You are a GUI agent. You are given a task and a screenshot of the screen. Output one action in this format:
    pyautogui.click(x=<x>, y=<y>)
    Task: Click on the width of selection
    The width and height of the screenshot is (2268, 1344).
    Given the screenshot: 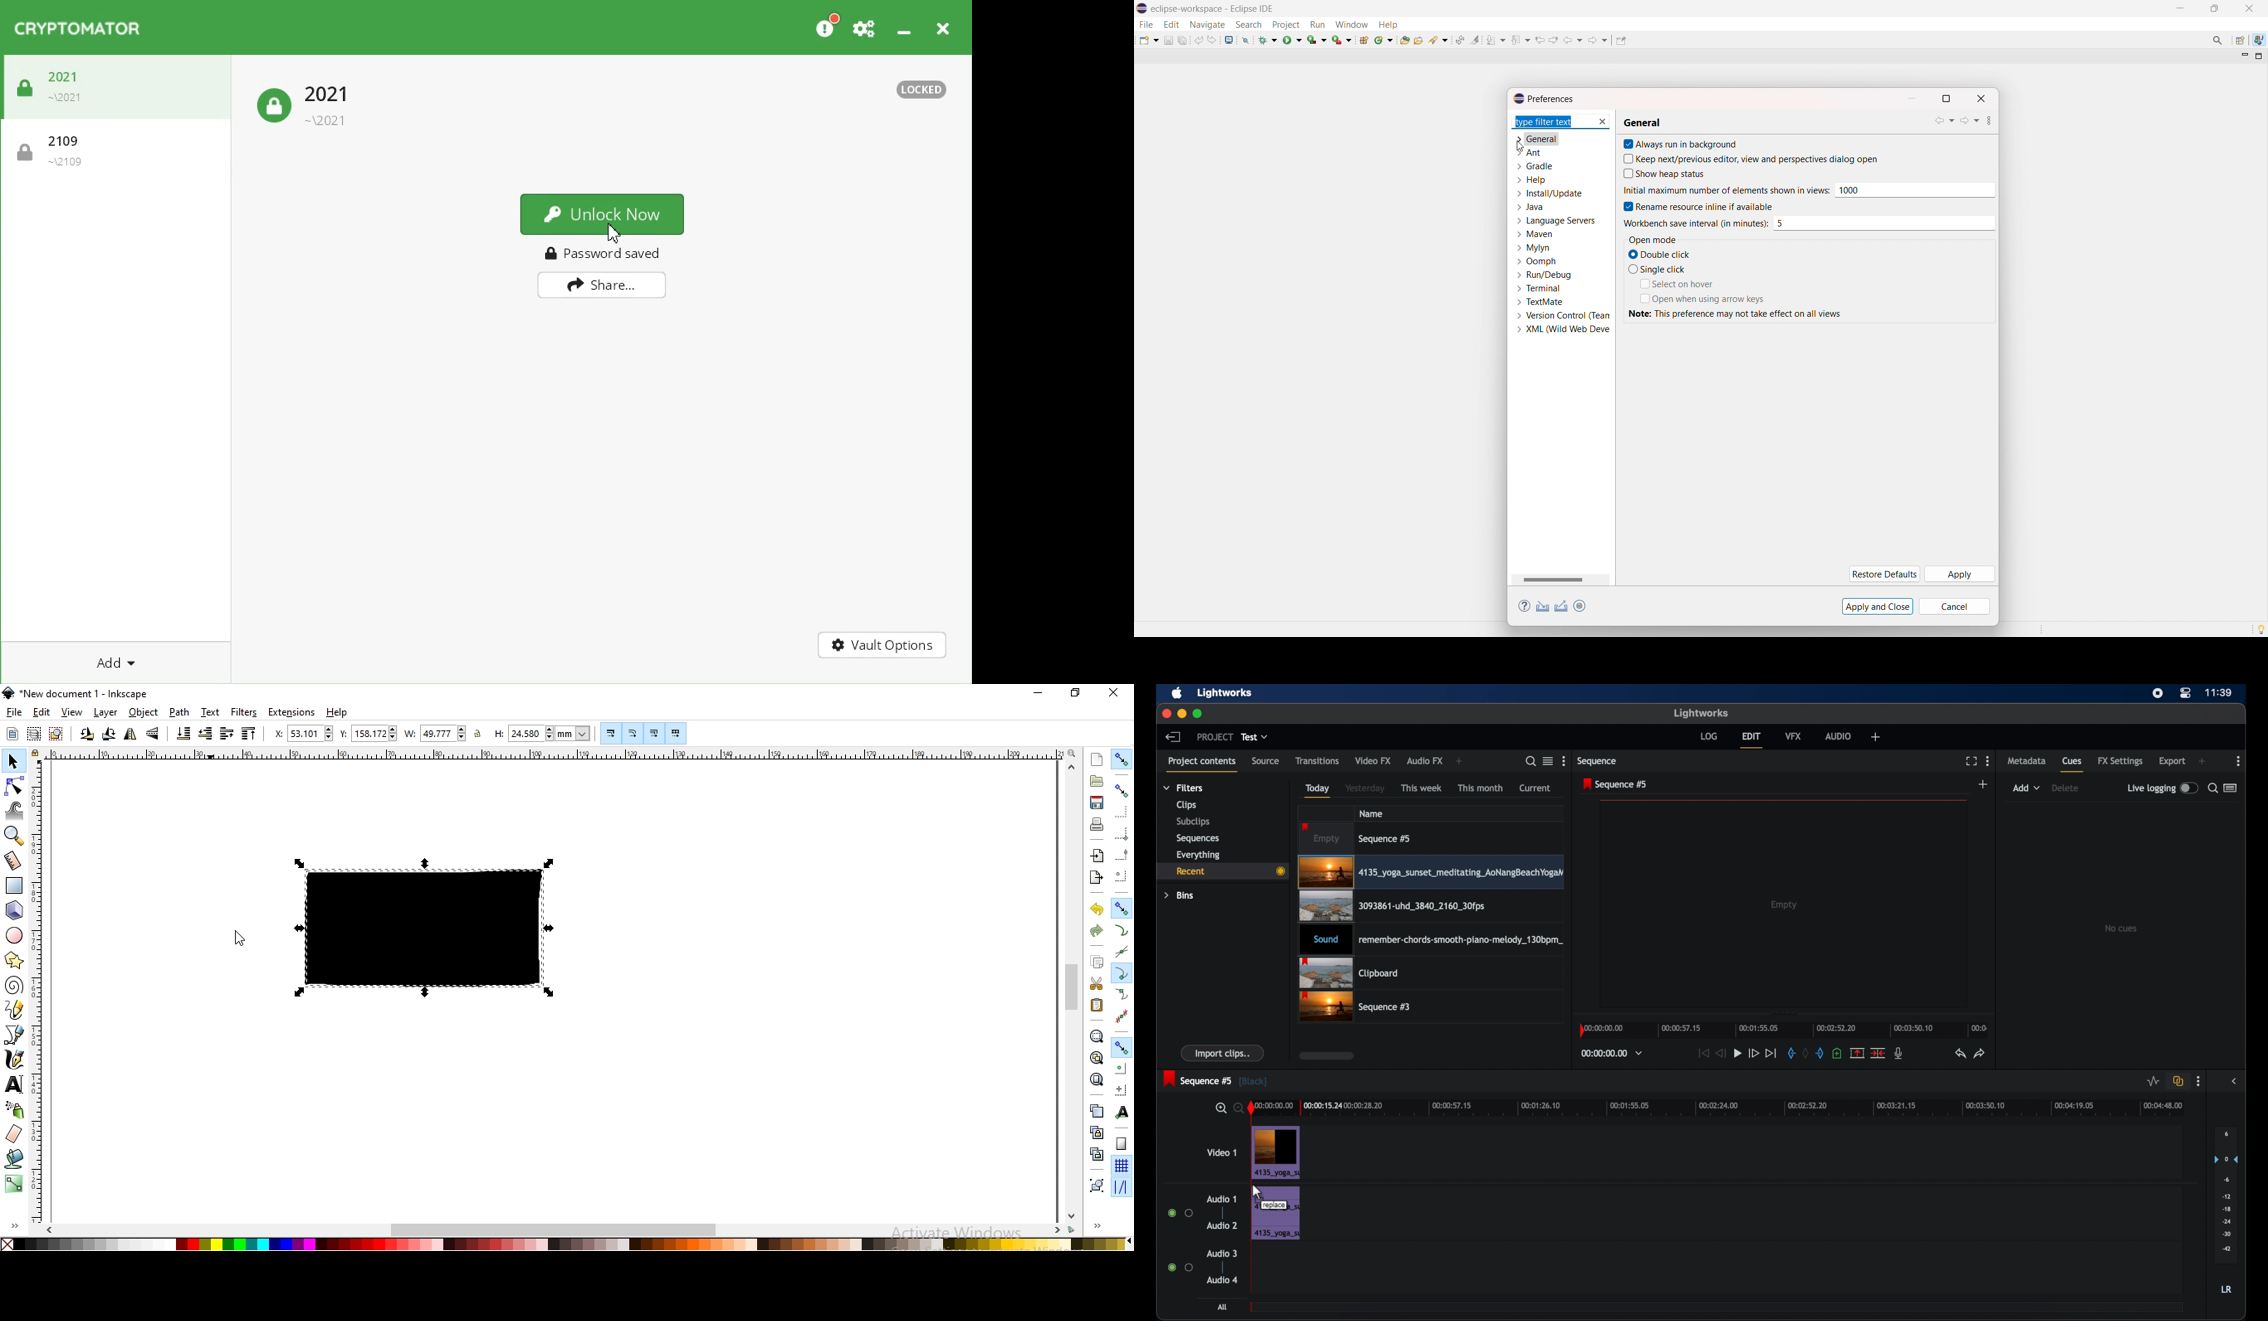 What is the action you would take?
    pyautogui.click(x=437, y=733)
    